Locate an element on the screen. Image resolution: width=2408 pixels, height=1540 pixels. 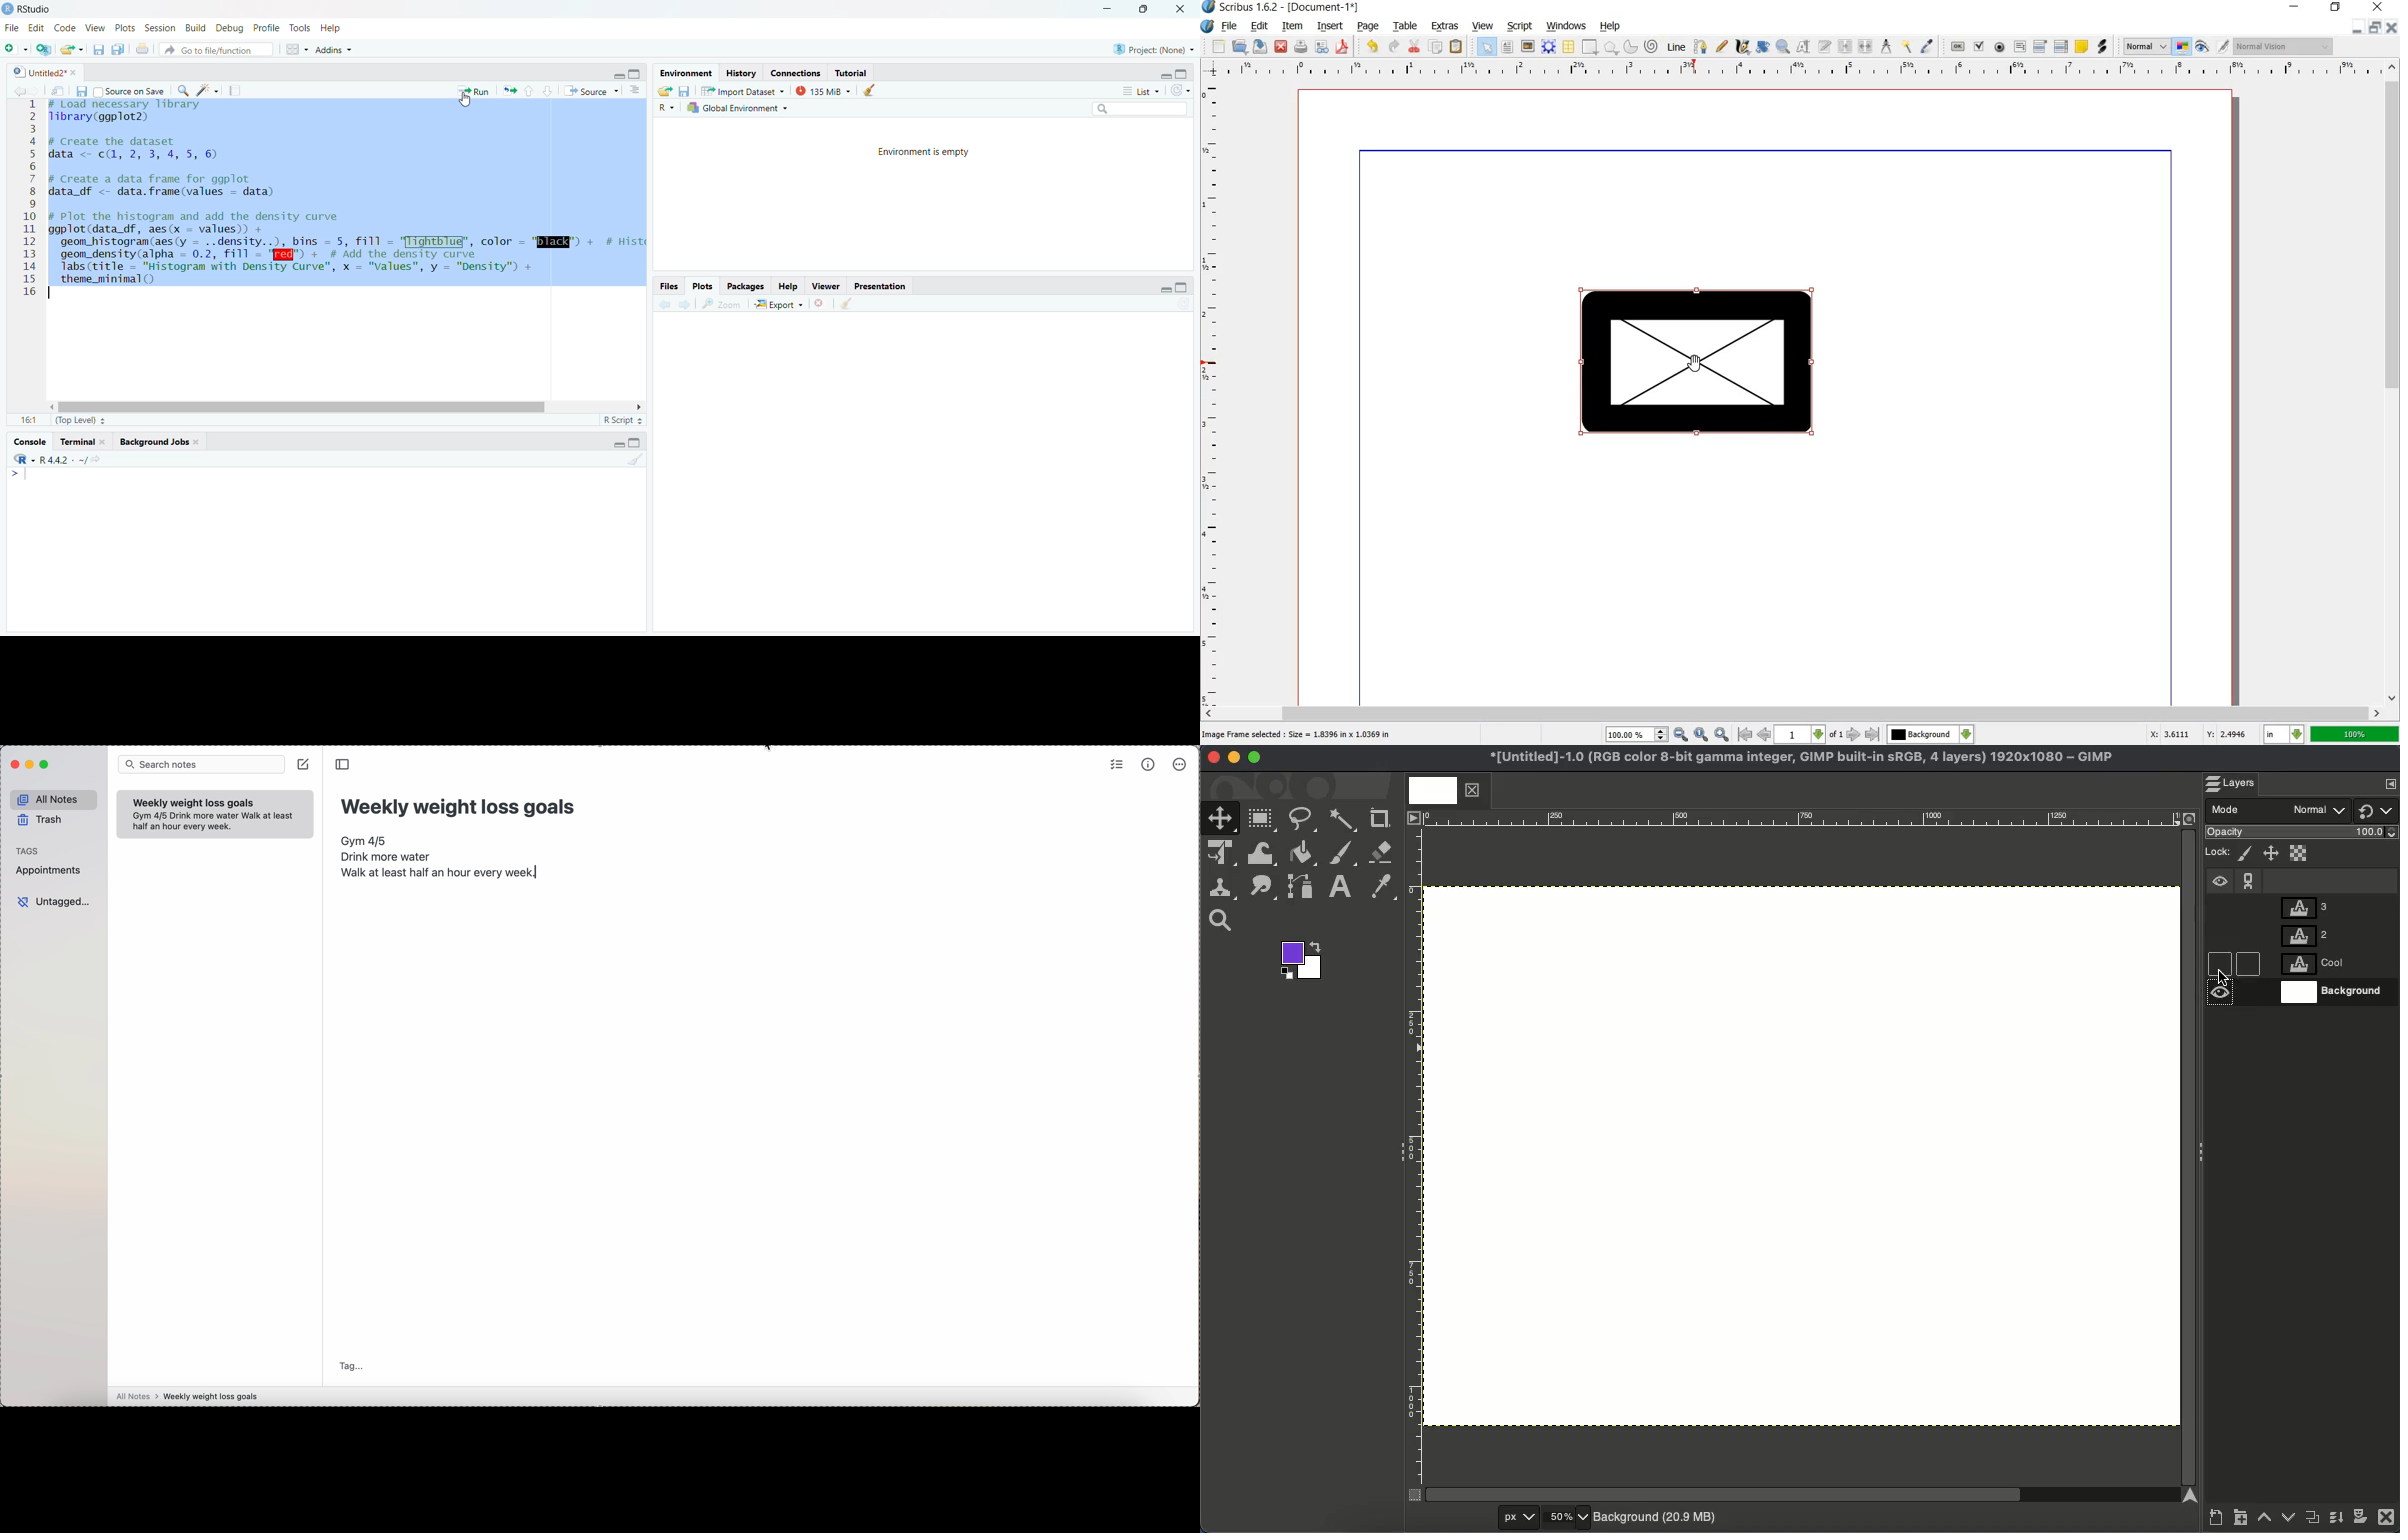
render frame is located at coordinates (1546, 46).